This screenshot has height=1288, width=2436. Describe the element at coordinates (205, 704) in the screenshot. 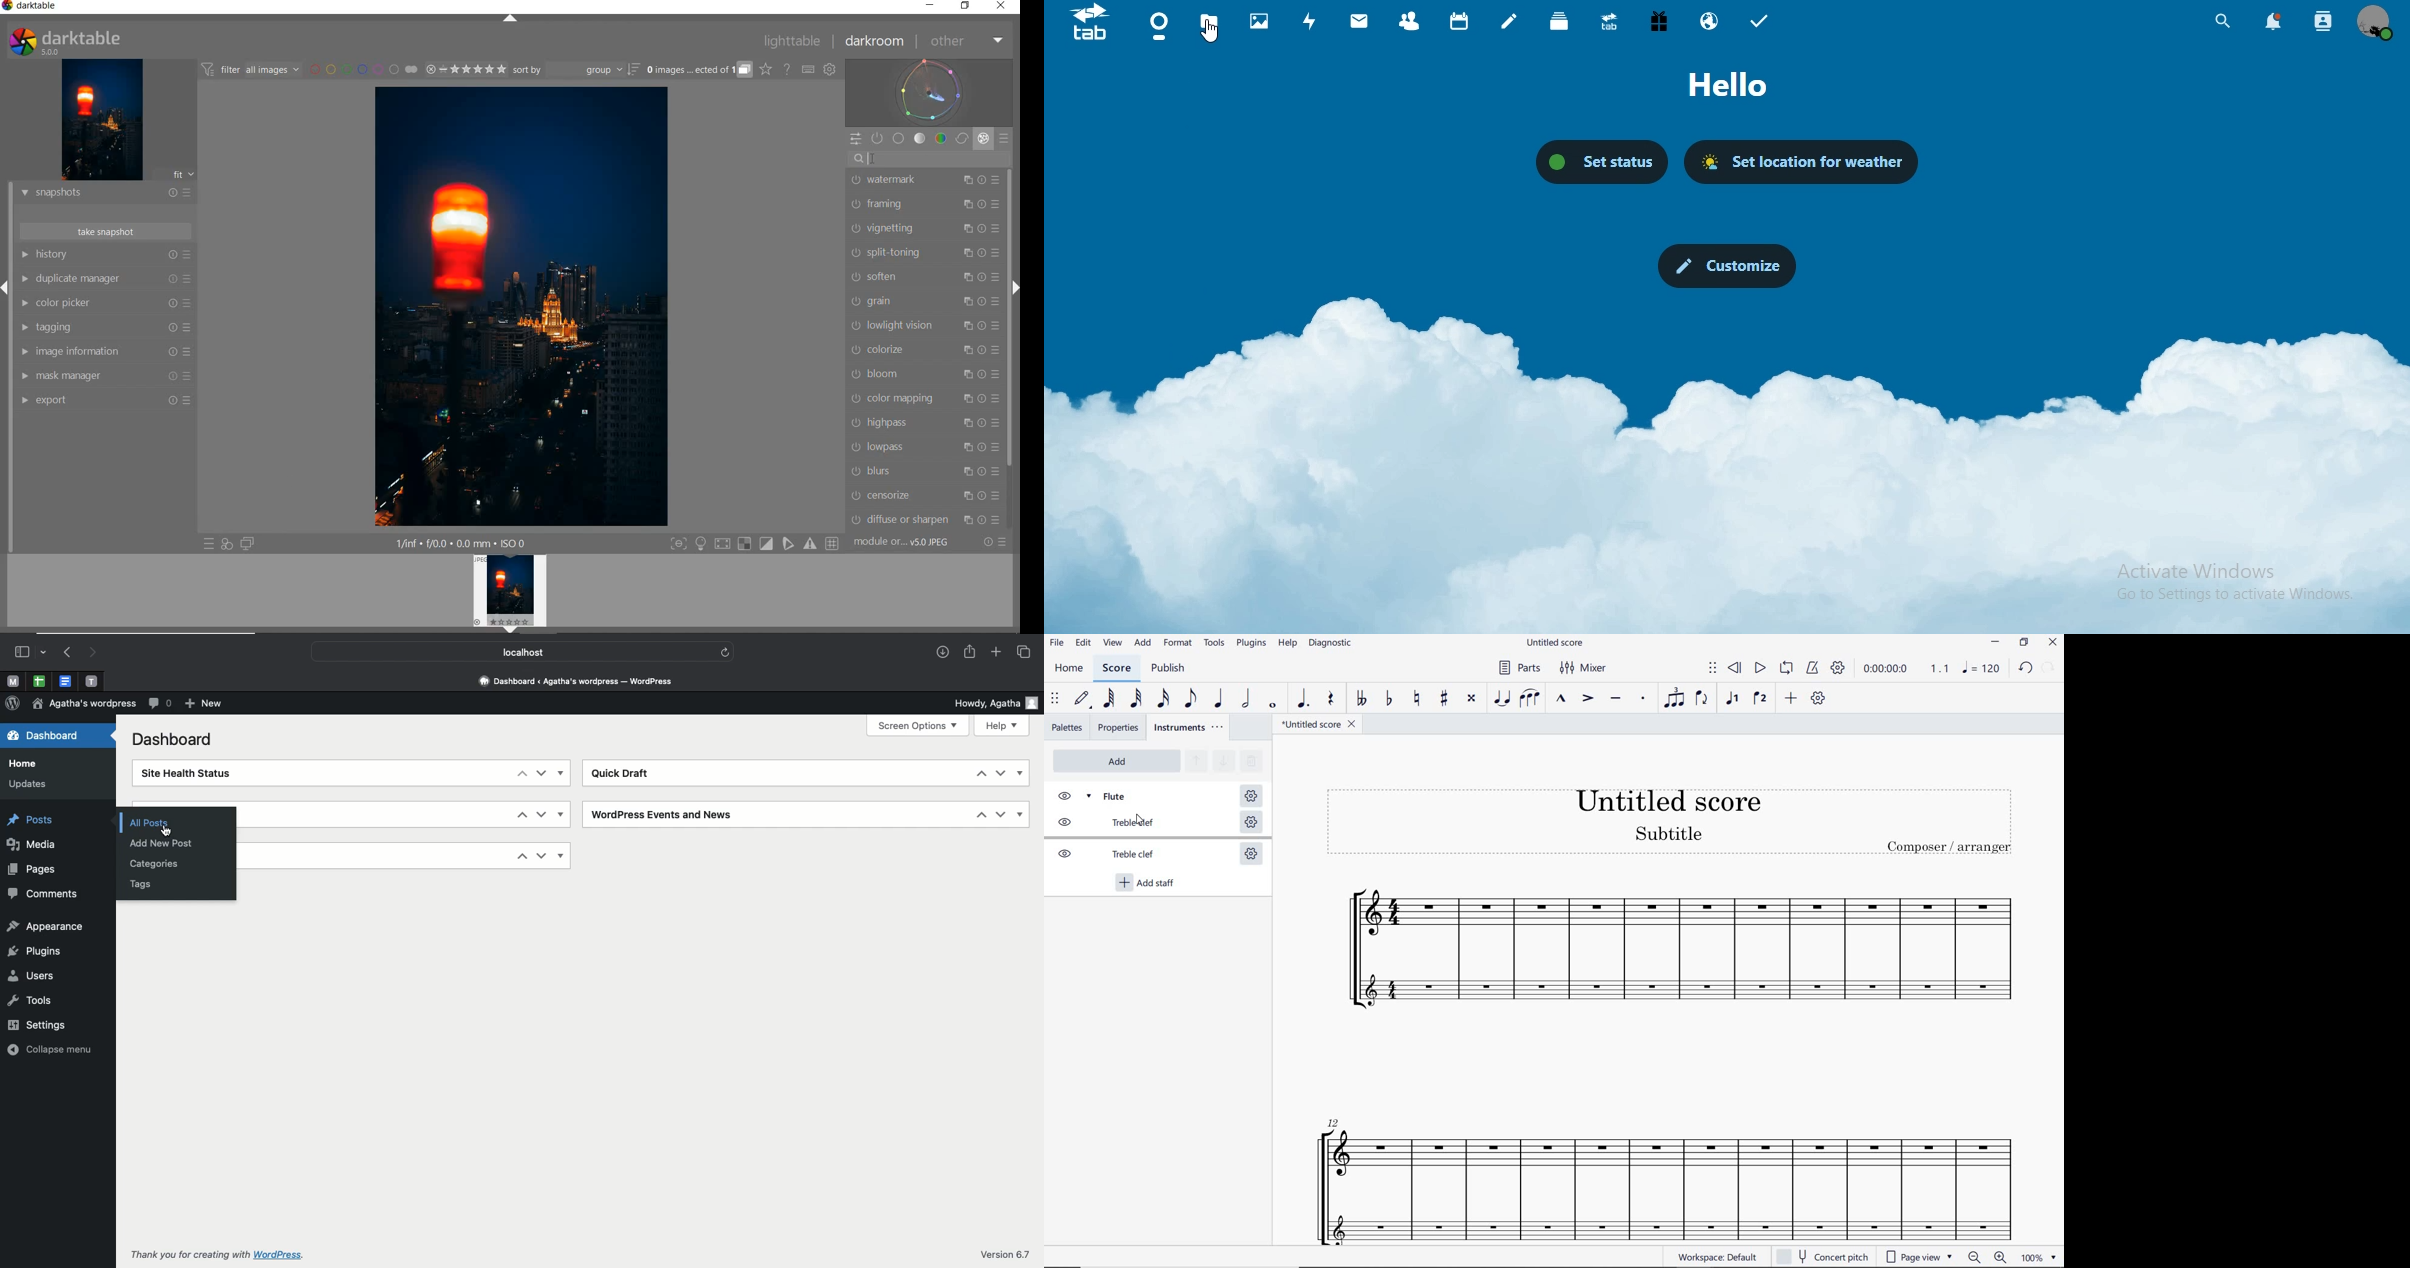

I see `New` at that location.